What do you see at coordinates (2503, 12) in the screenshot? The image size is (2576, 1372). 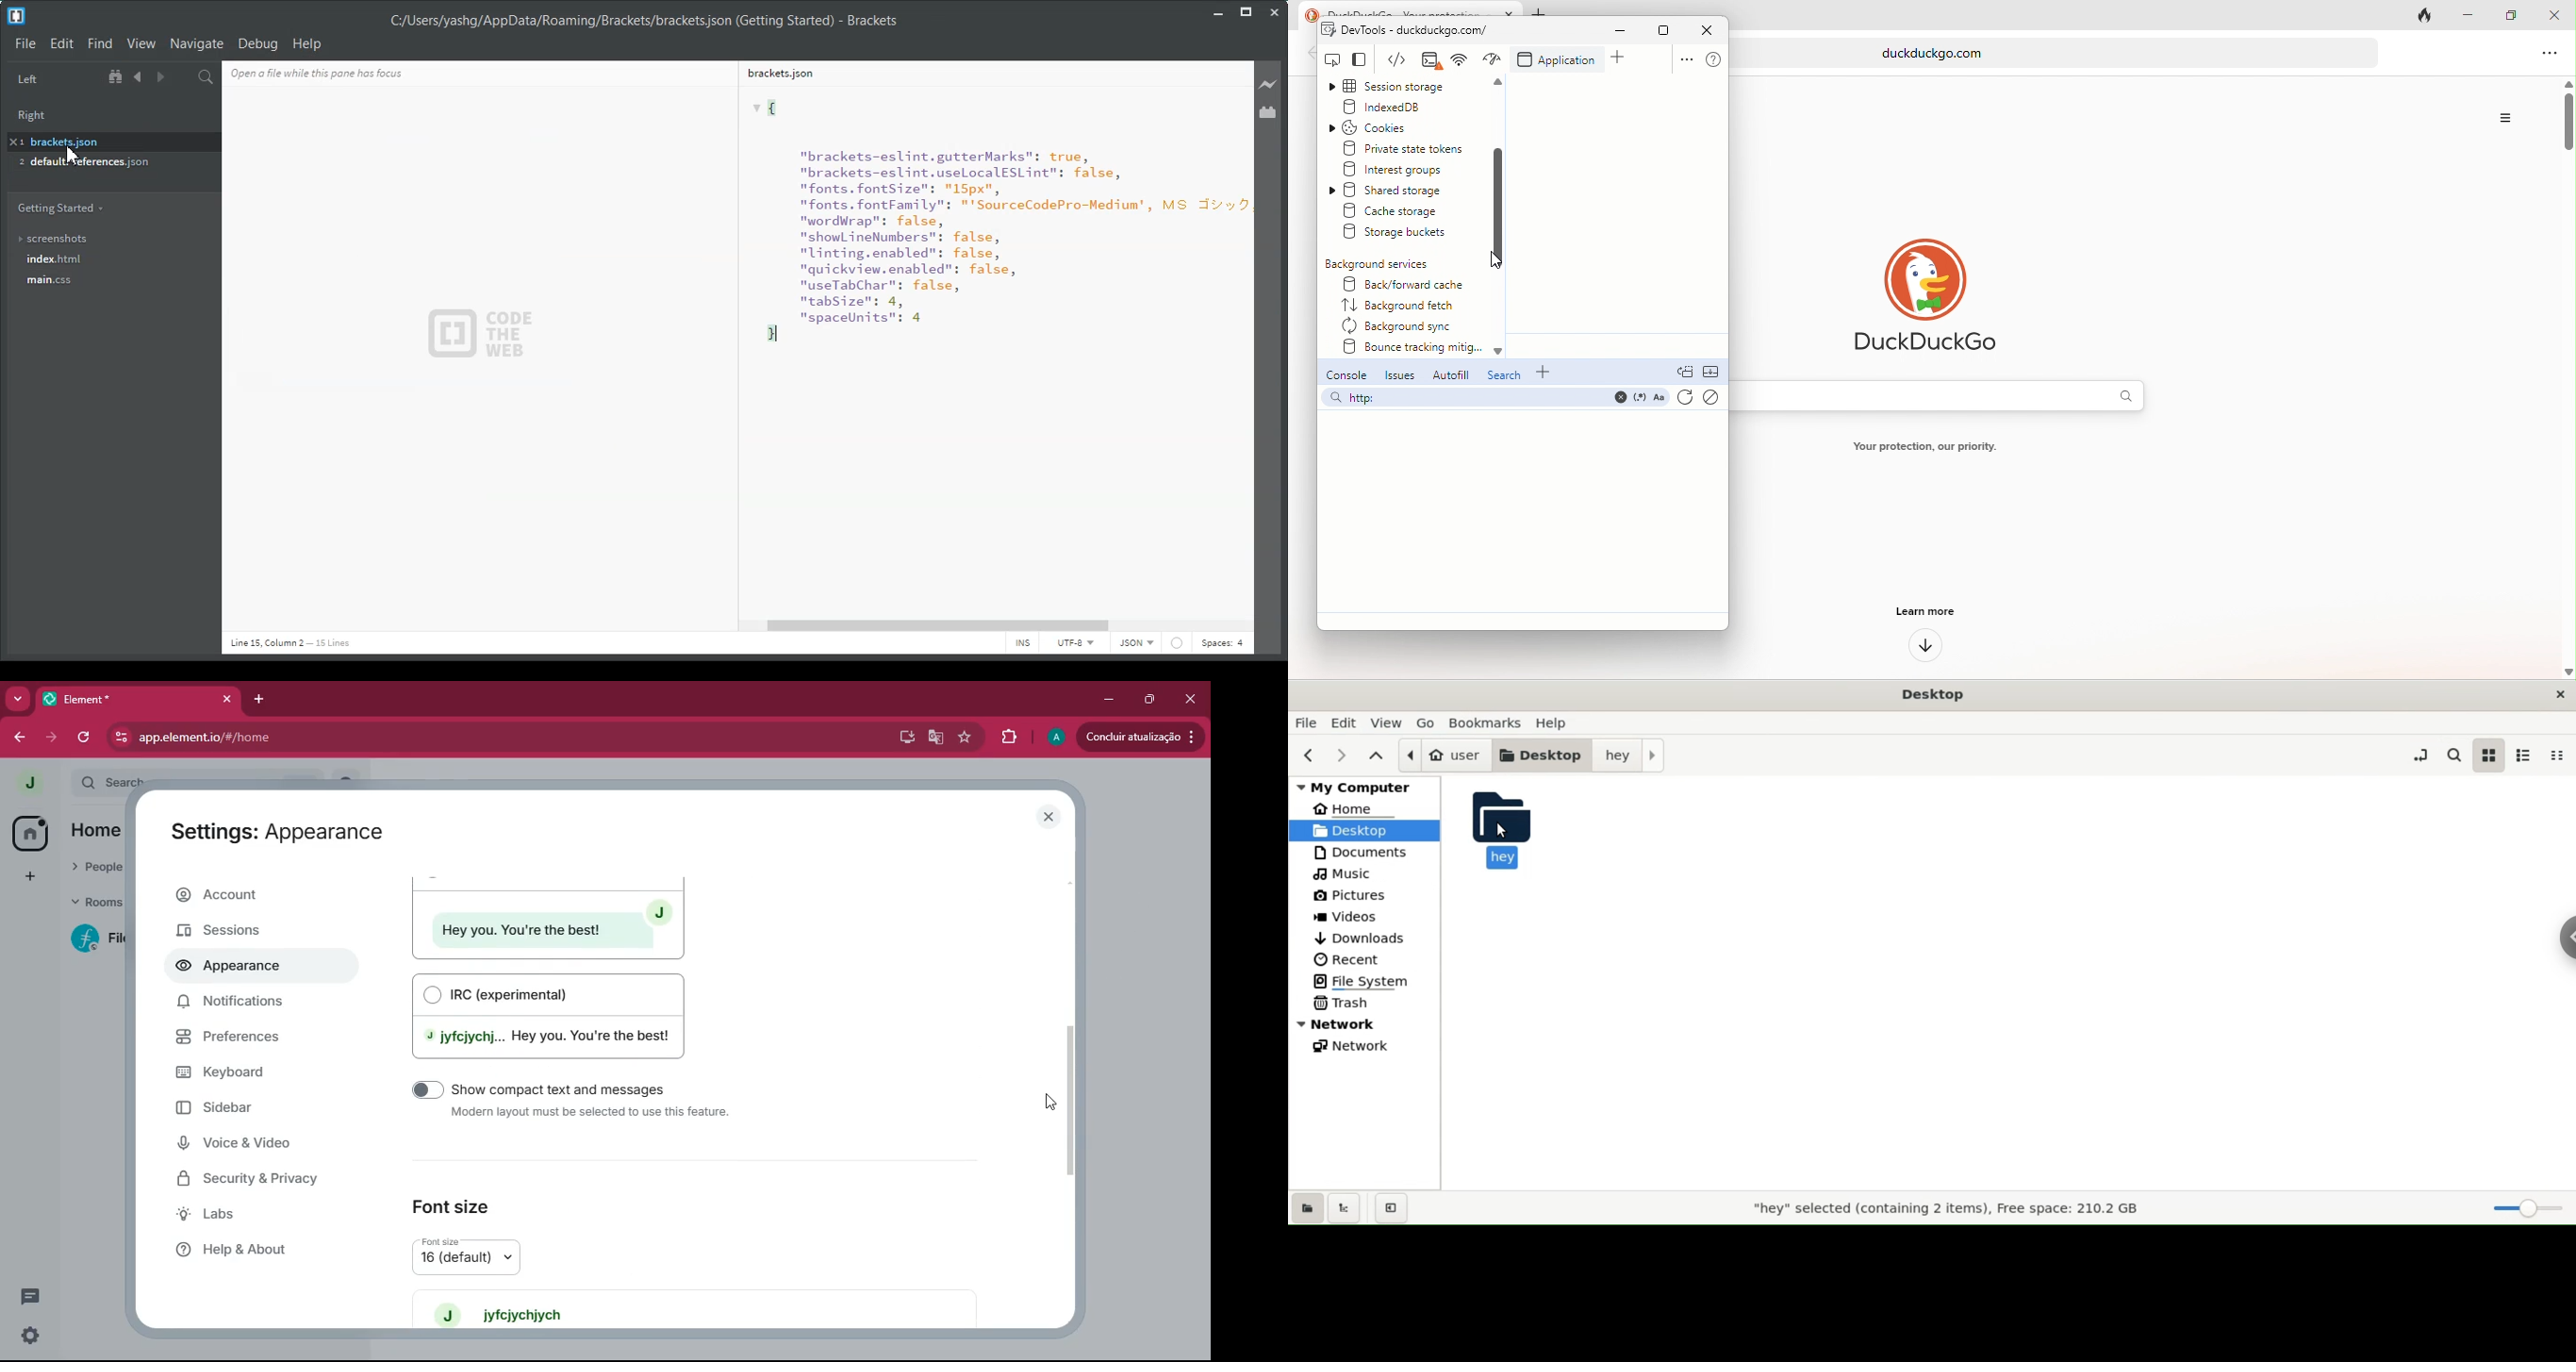 I see `maximize` at bounding box center [2503, 12].